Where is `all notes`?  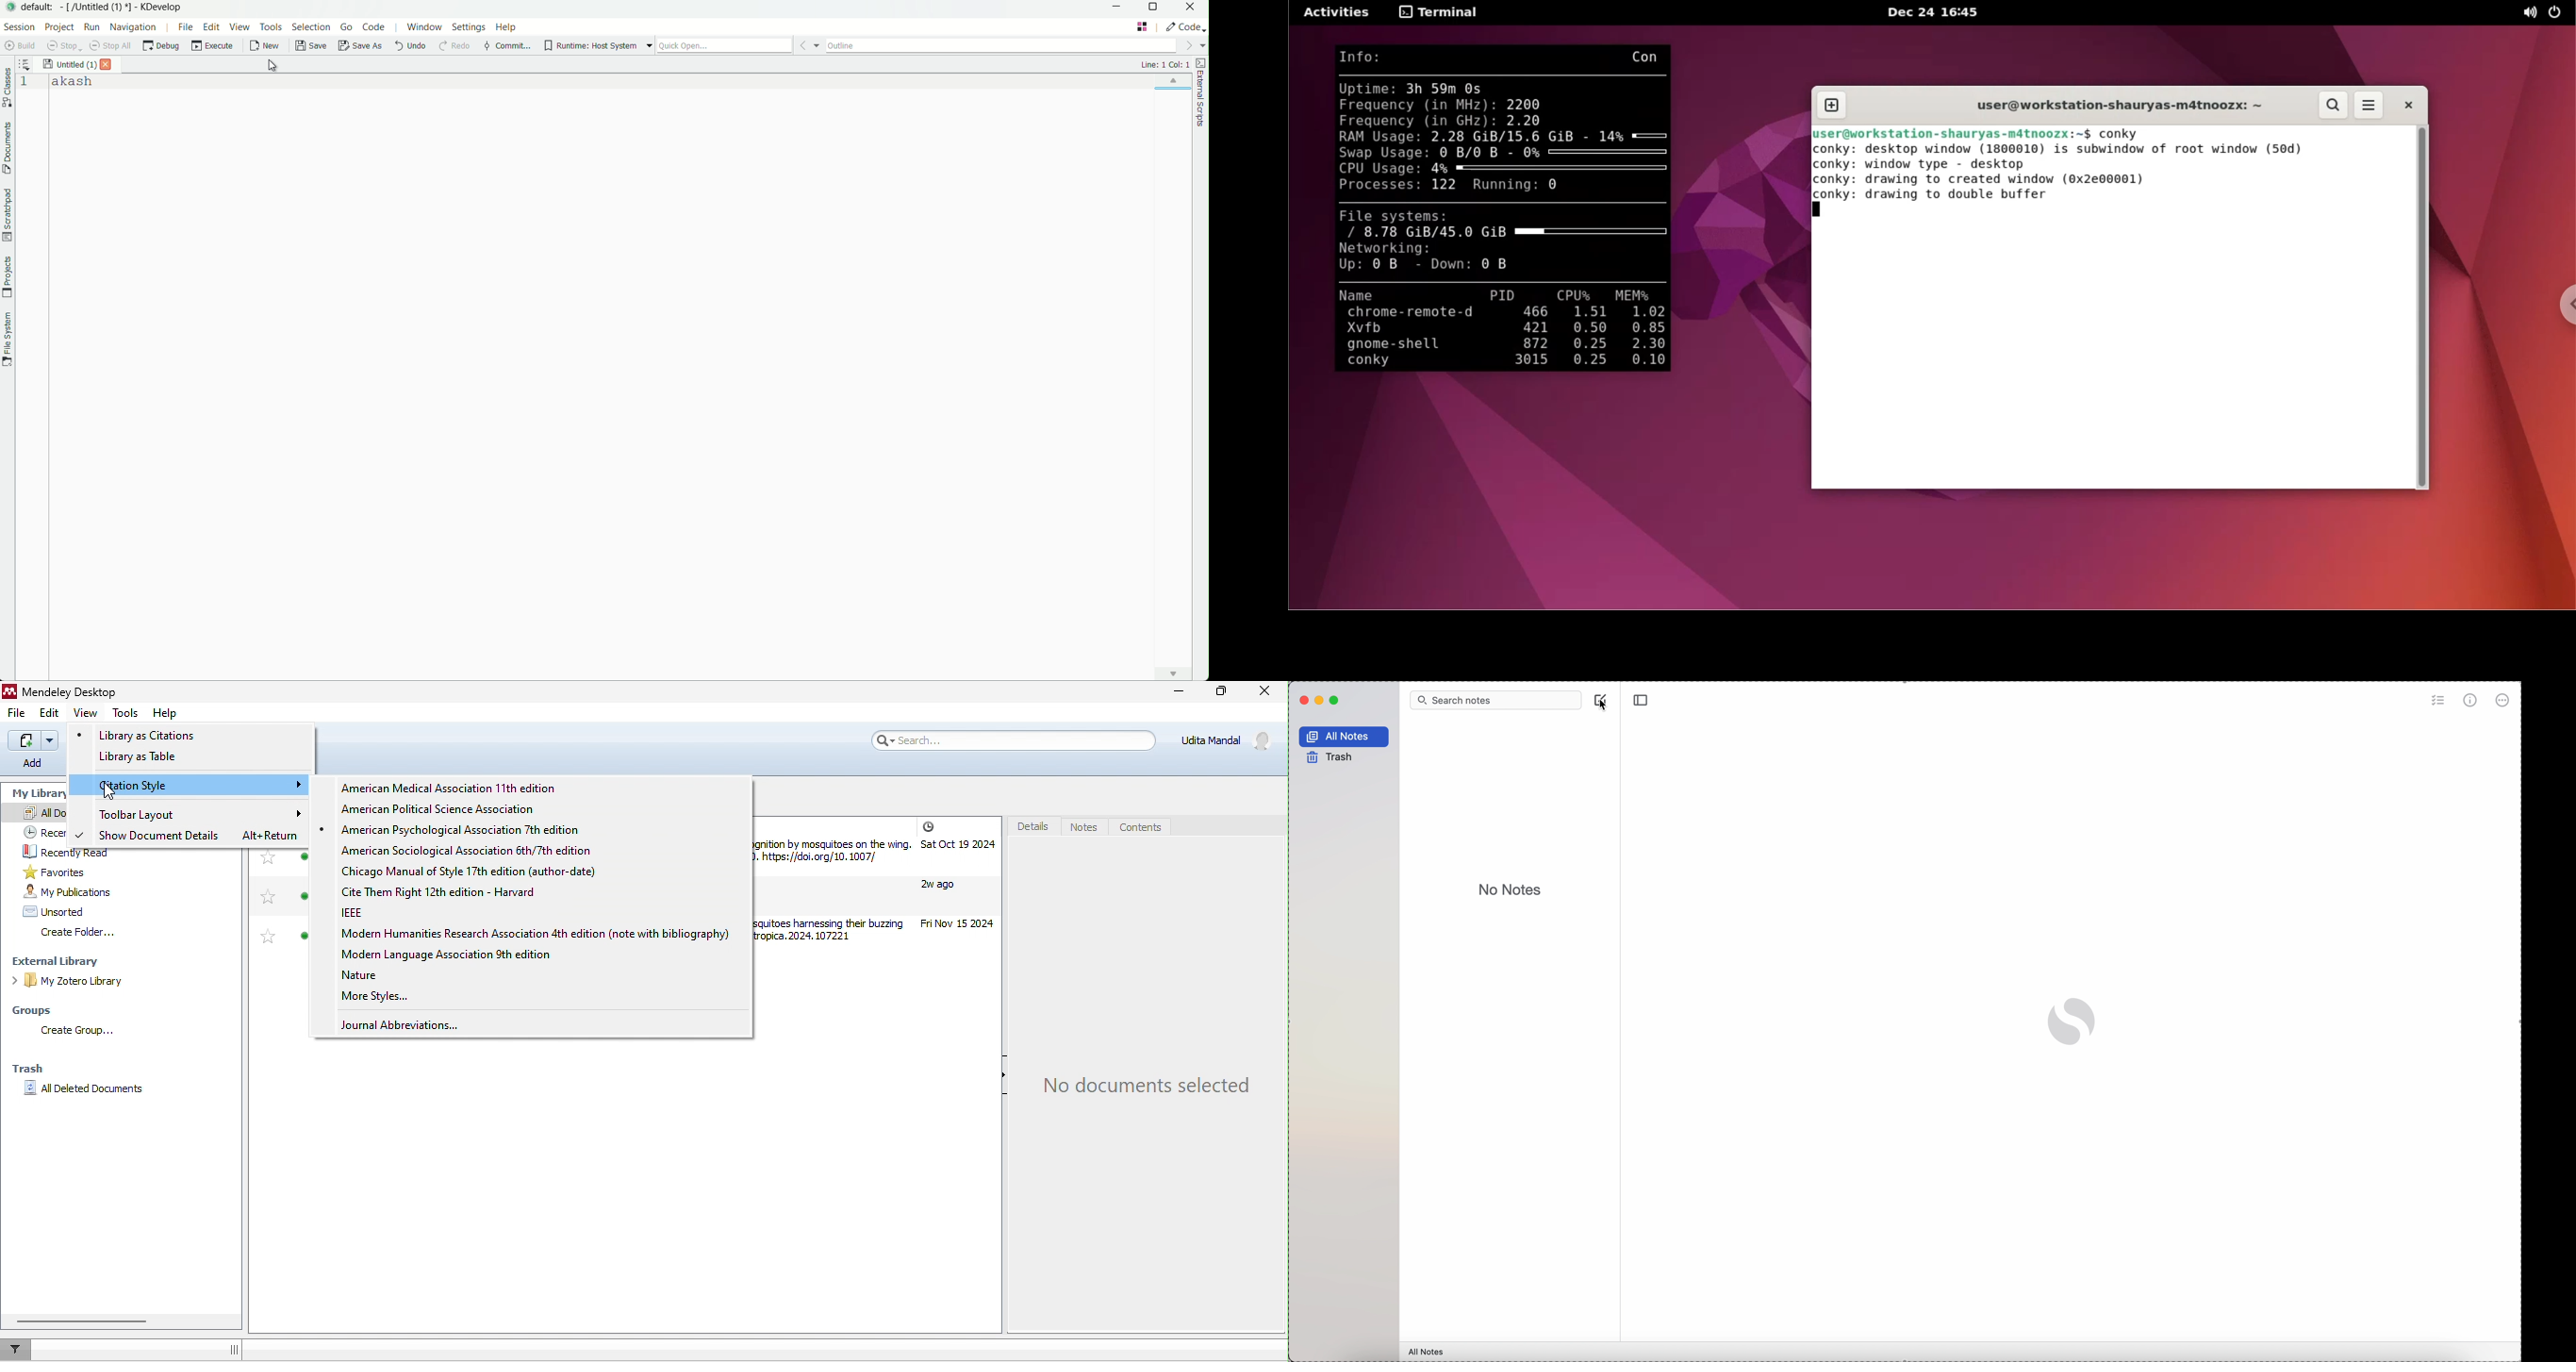 all notes is located at coordinates (1345, 735).